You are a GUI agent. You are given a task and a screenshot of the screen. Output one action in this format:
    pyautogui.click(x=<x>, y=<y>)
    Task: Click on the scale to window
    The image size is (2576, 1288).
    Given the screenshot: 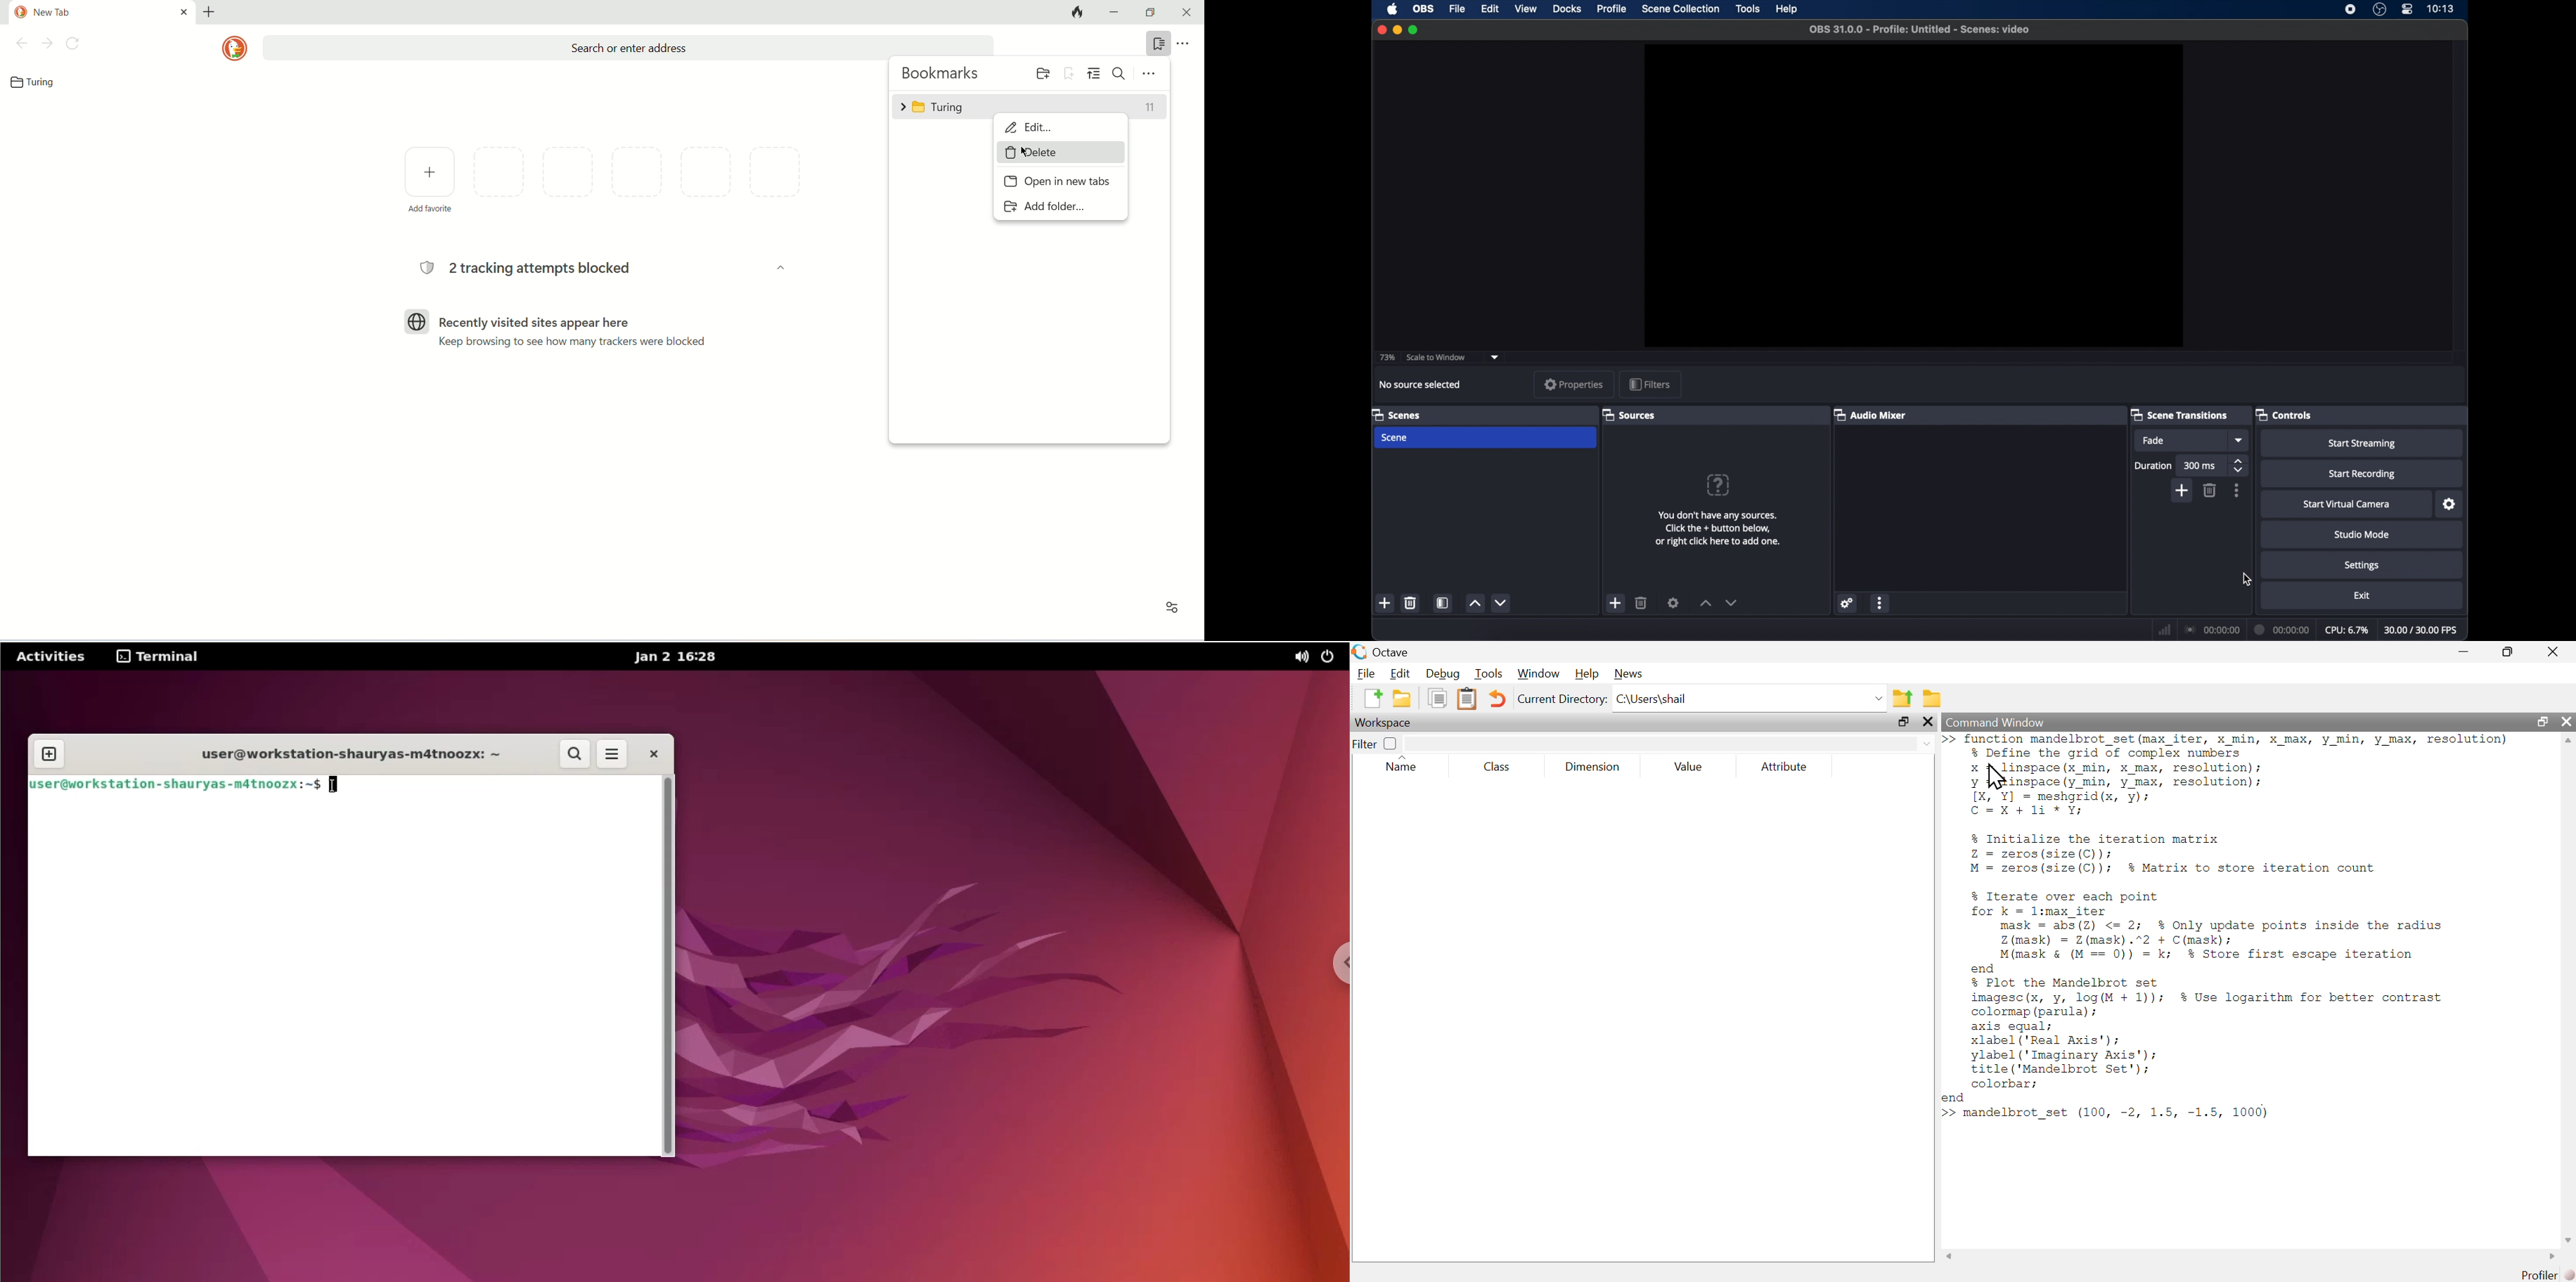 What is the action you would take?
    pyautogui.click(x=1437, y=357)
    